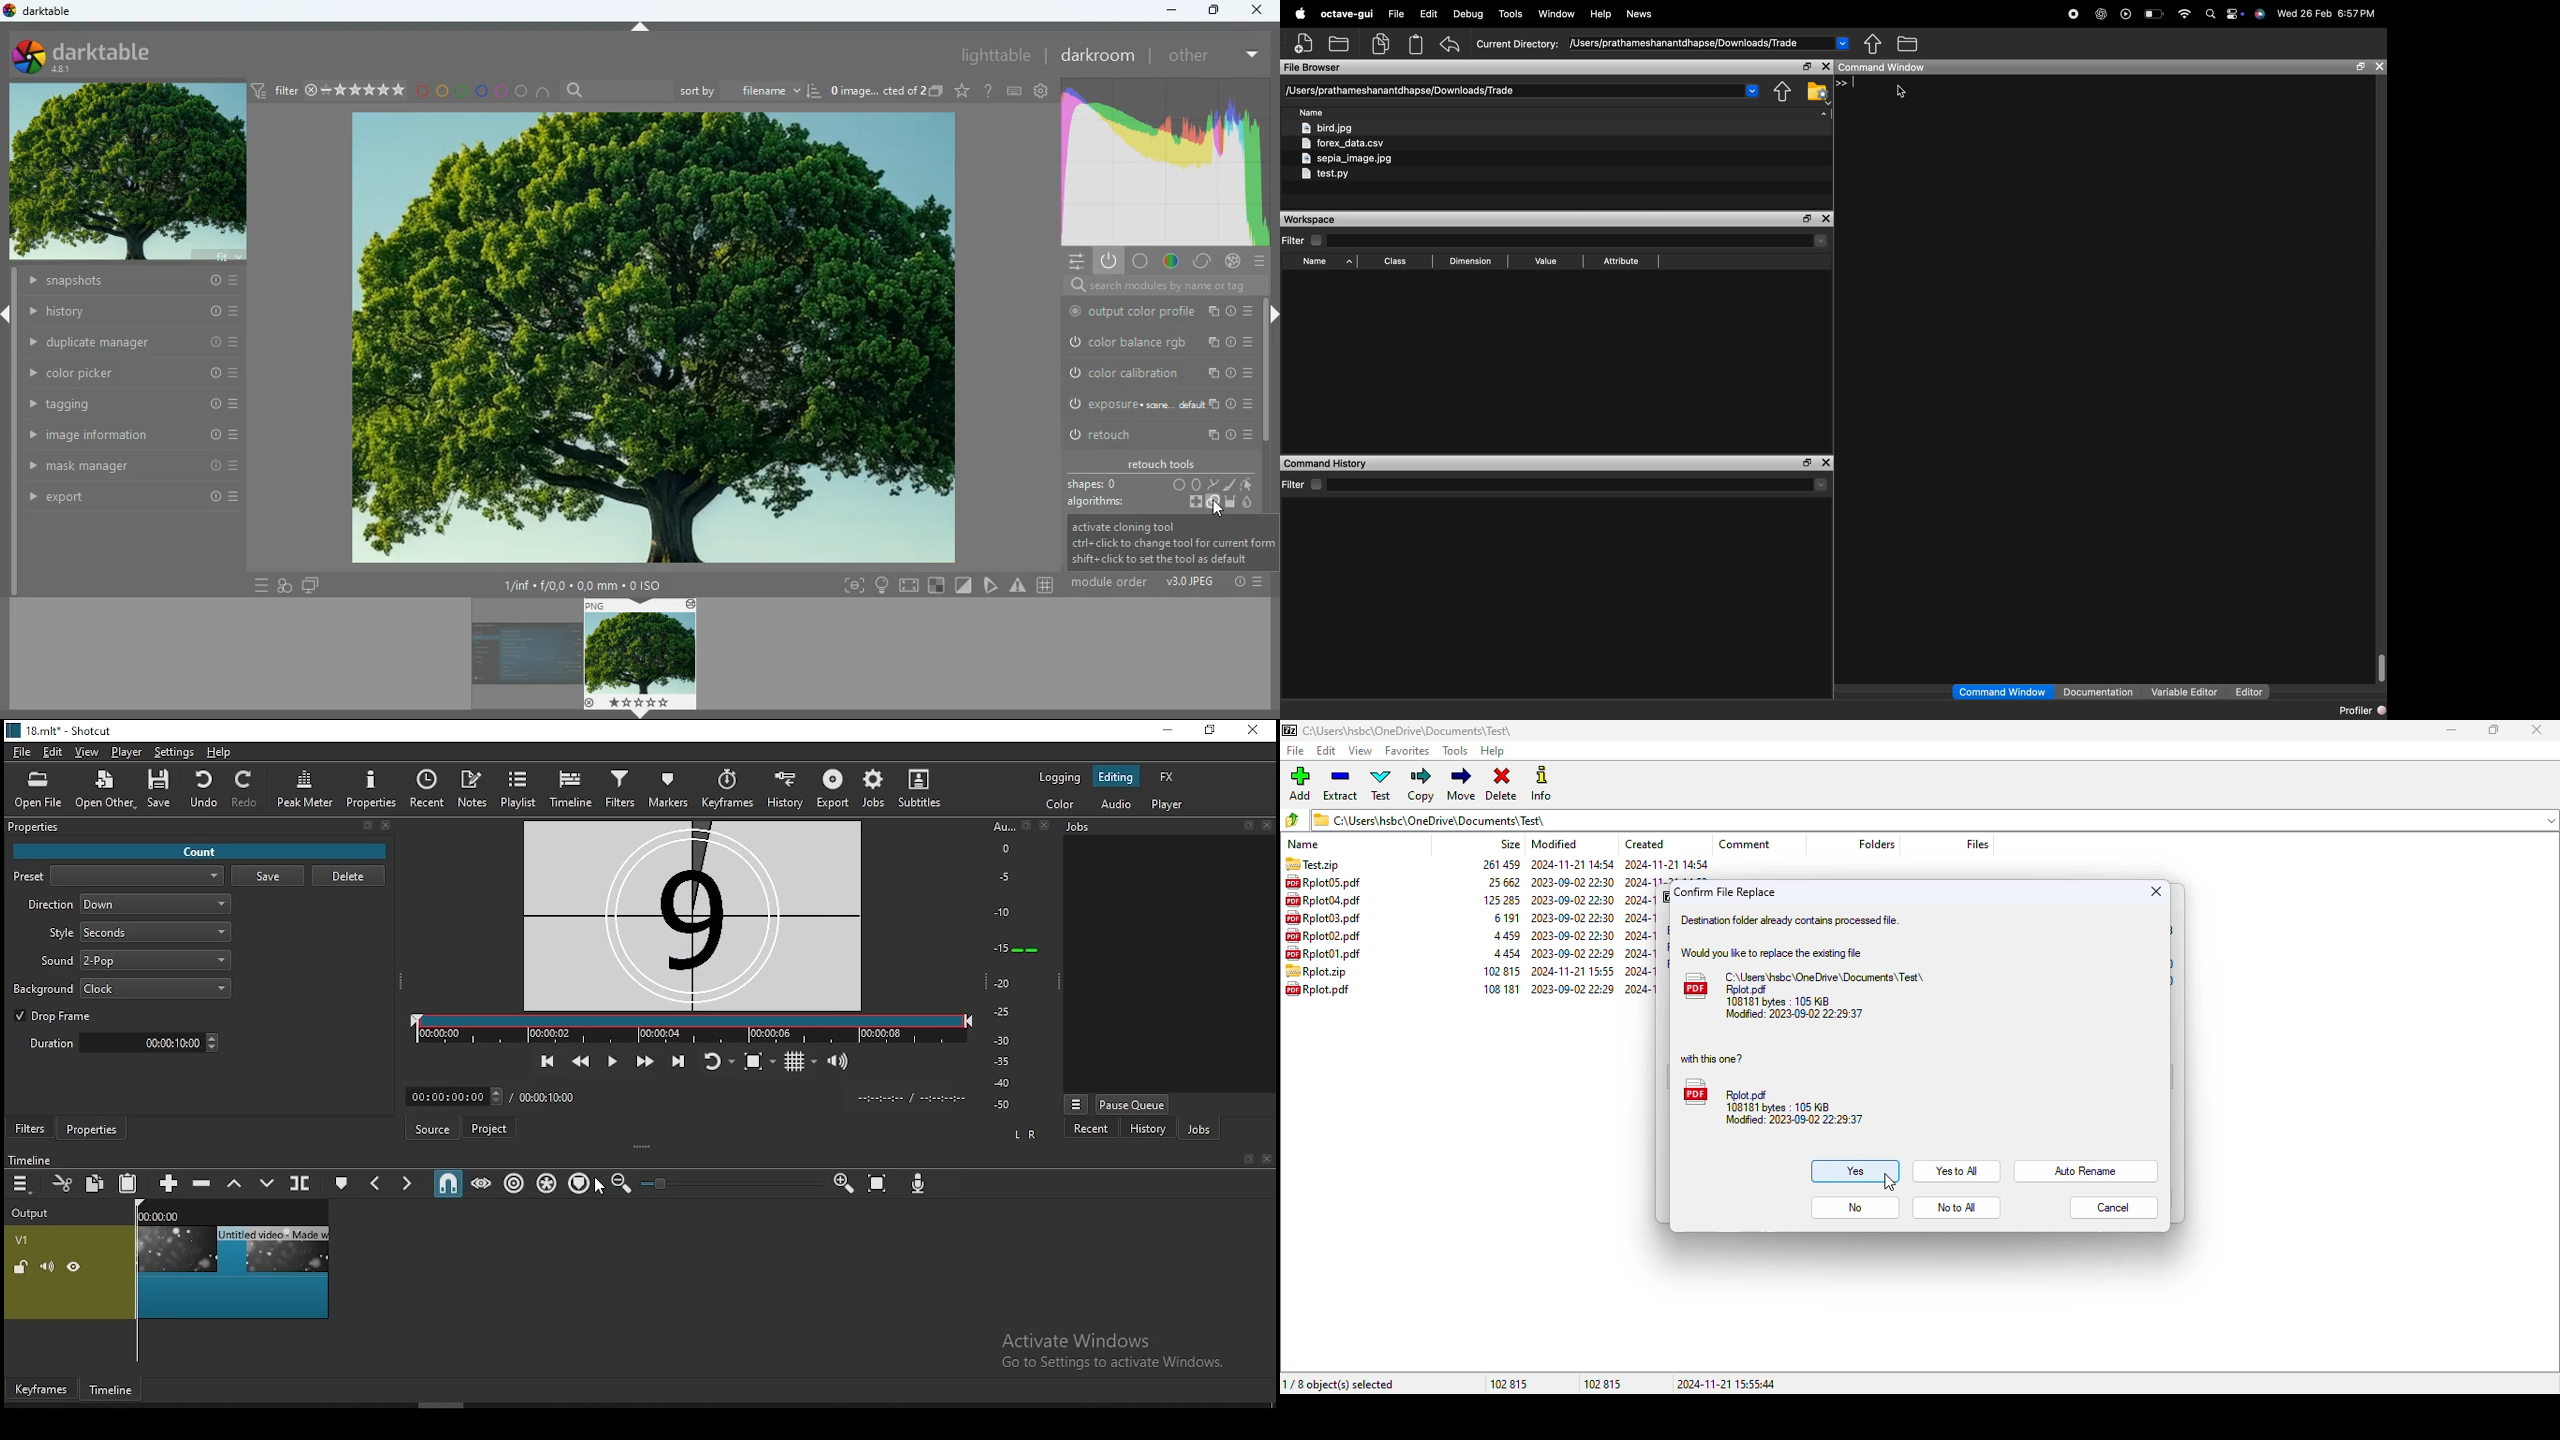  What do you see at coordinates (1189, 502) in the screenshot?
I see `heal` at bounding box center [1189, 502].